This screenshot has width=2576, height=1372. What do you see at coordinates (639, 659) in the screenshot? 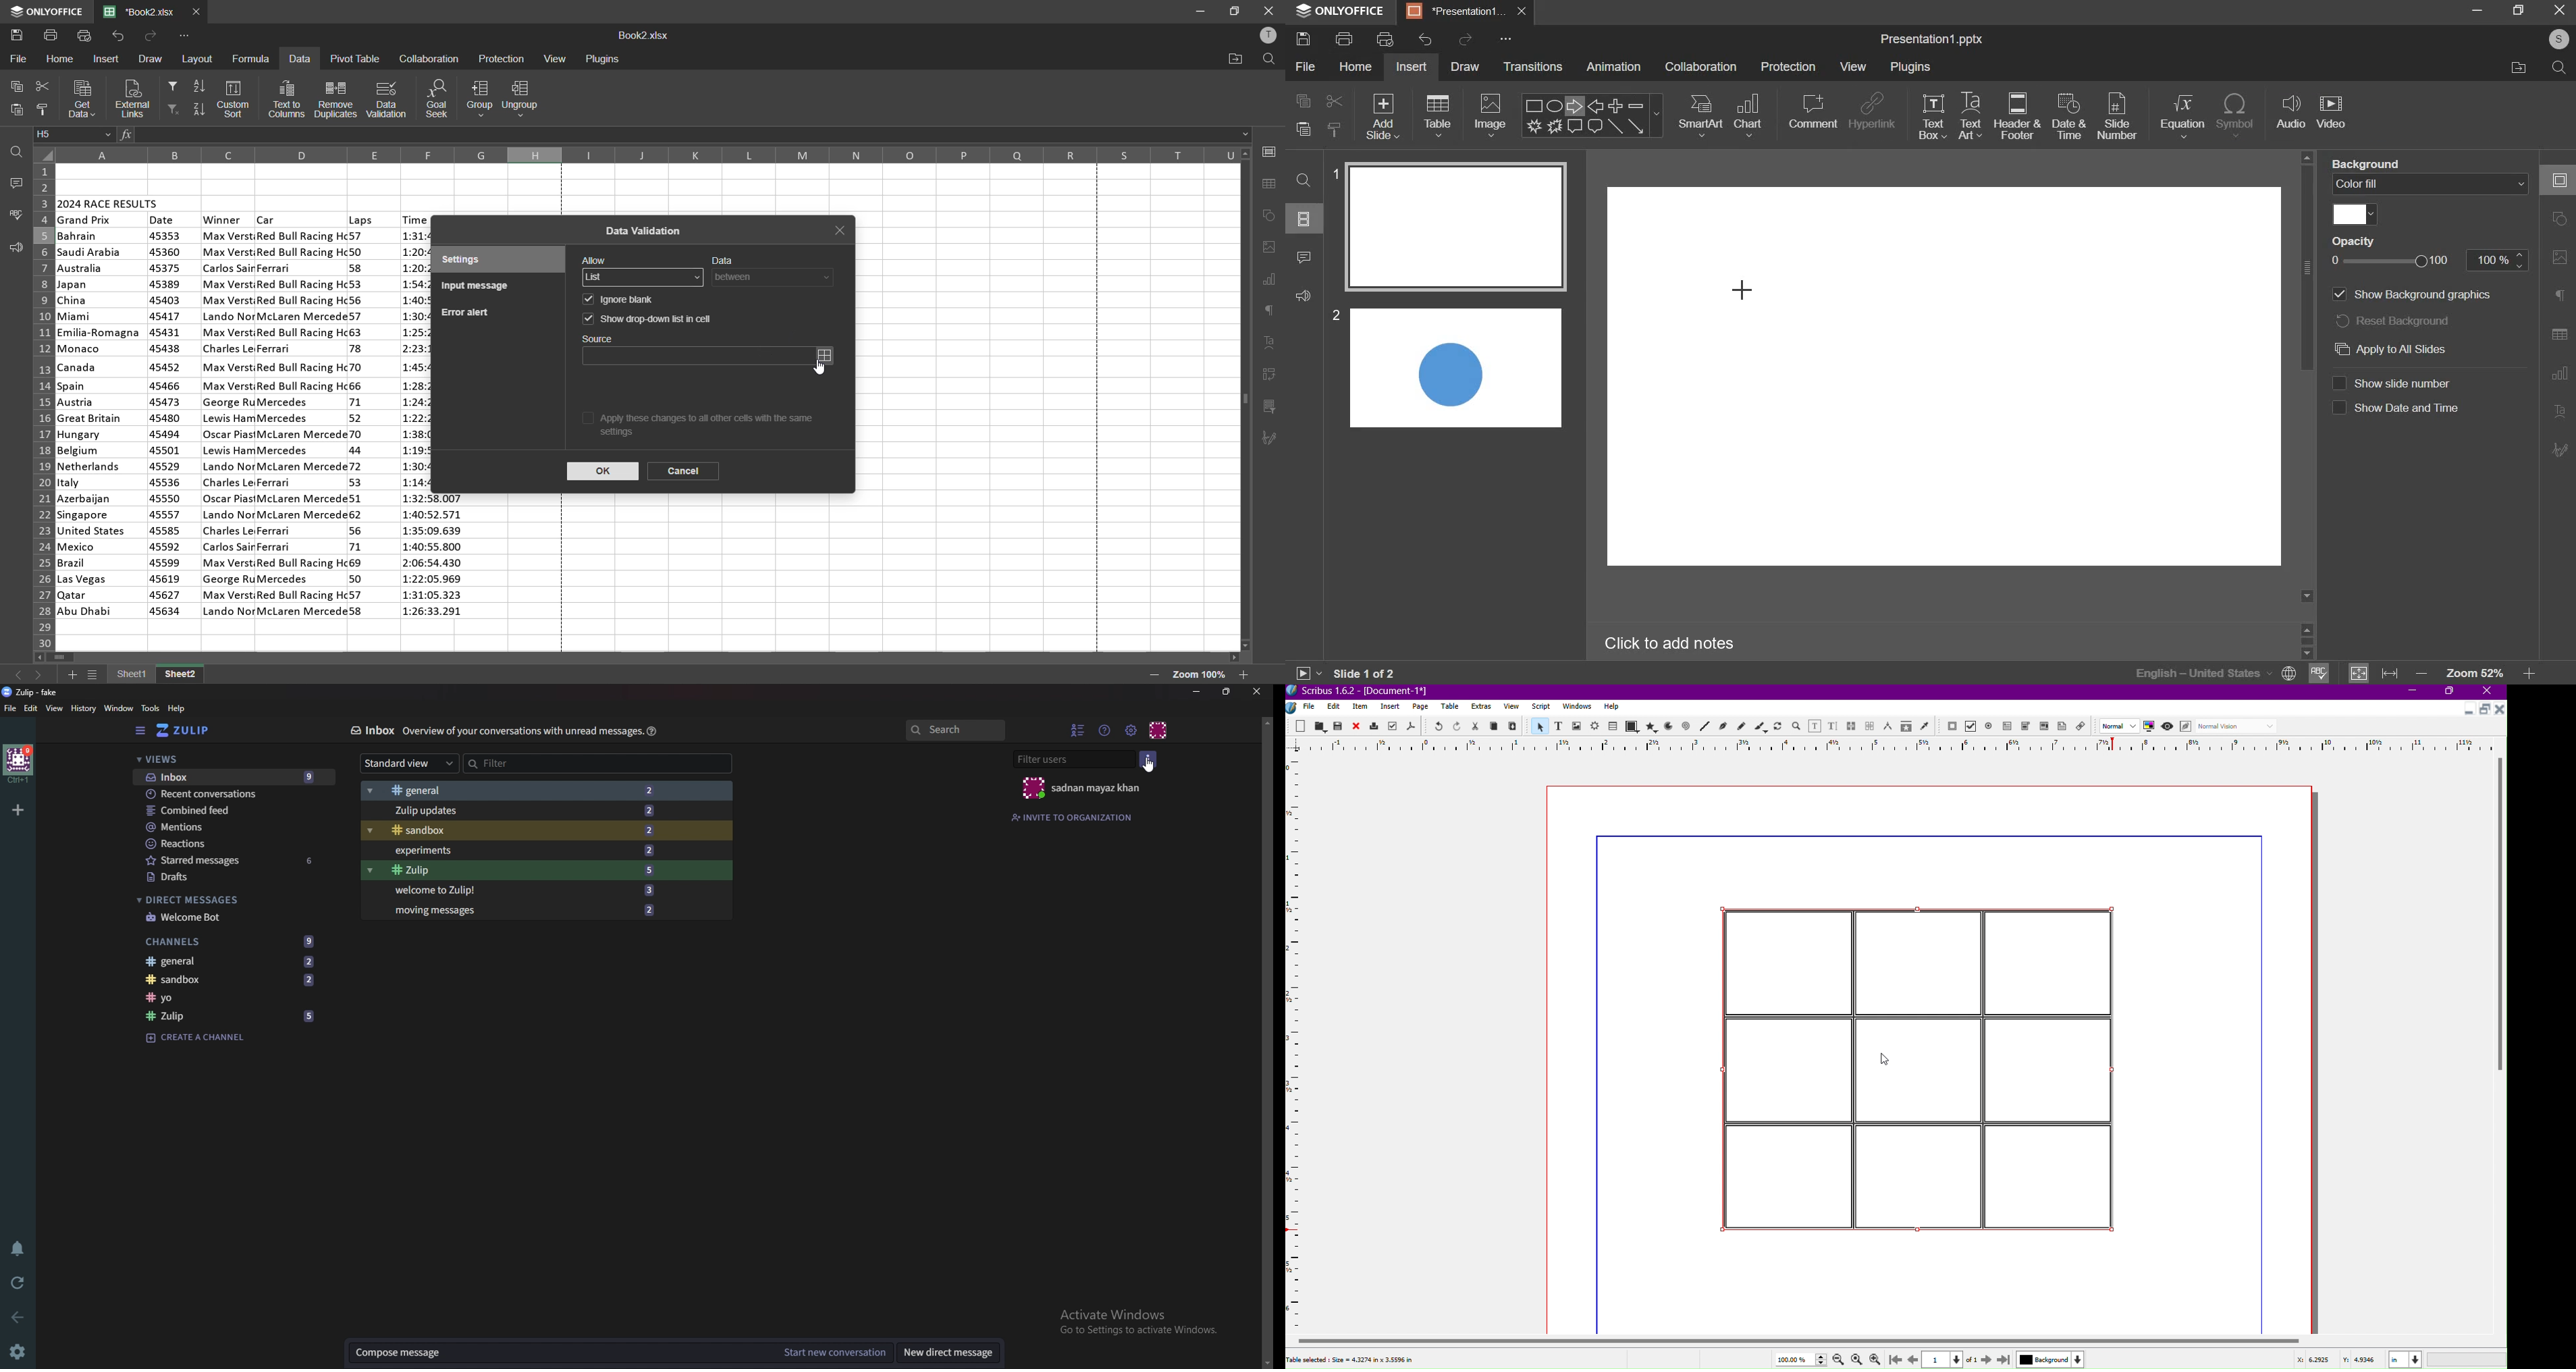
I see `scrollbar` at bounding box center [639, 659].